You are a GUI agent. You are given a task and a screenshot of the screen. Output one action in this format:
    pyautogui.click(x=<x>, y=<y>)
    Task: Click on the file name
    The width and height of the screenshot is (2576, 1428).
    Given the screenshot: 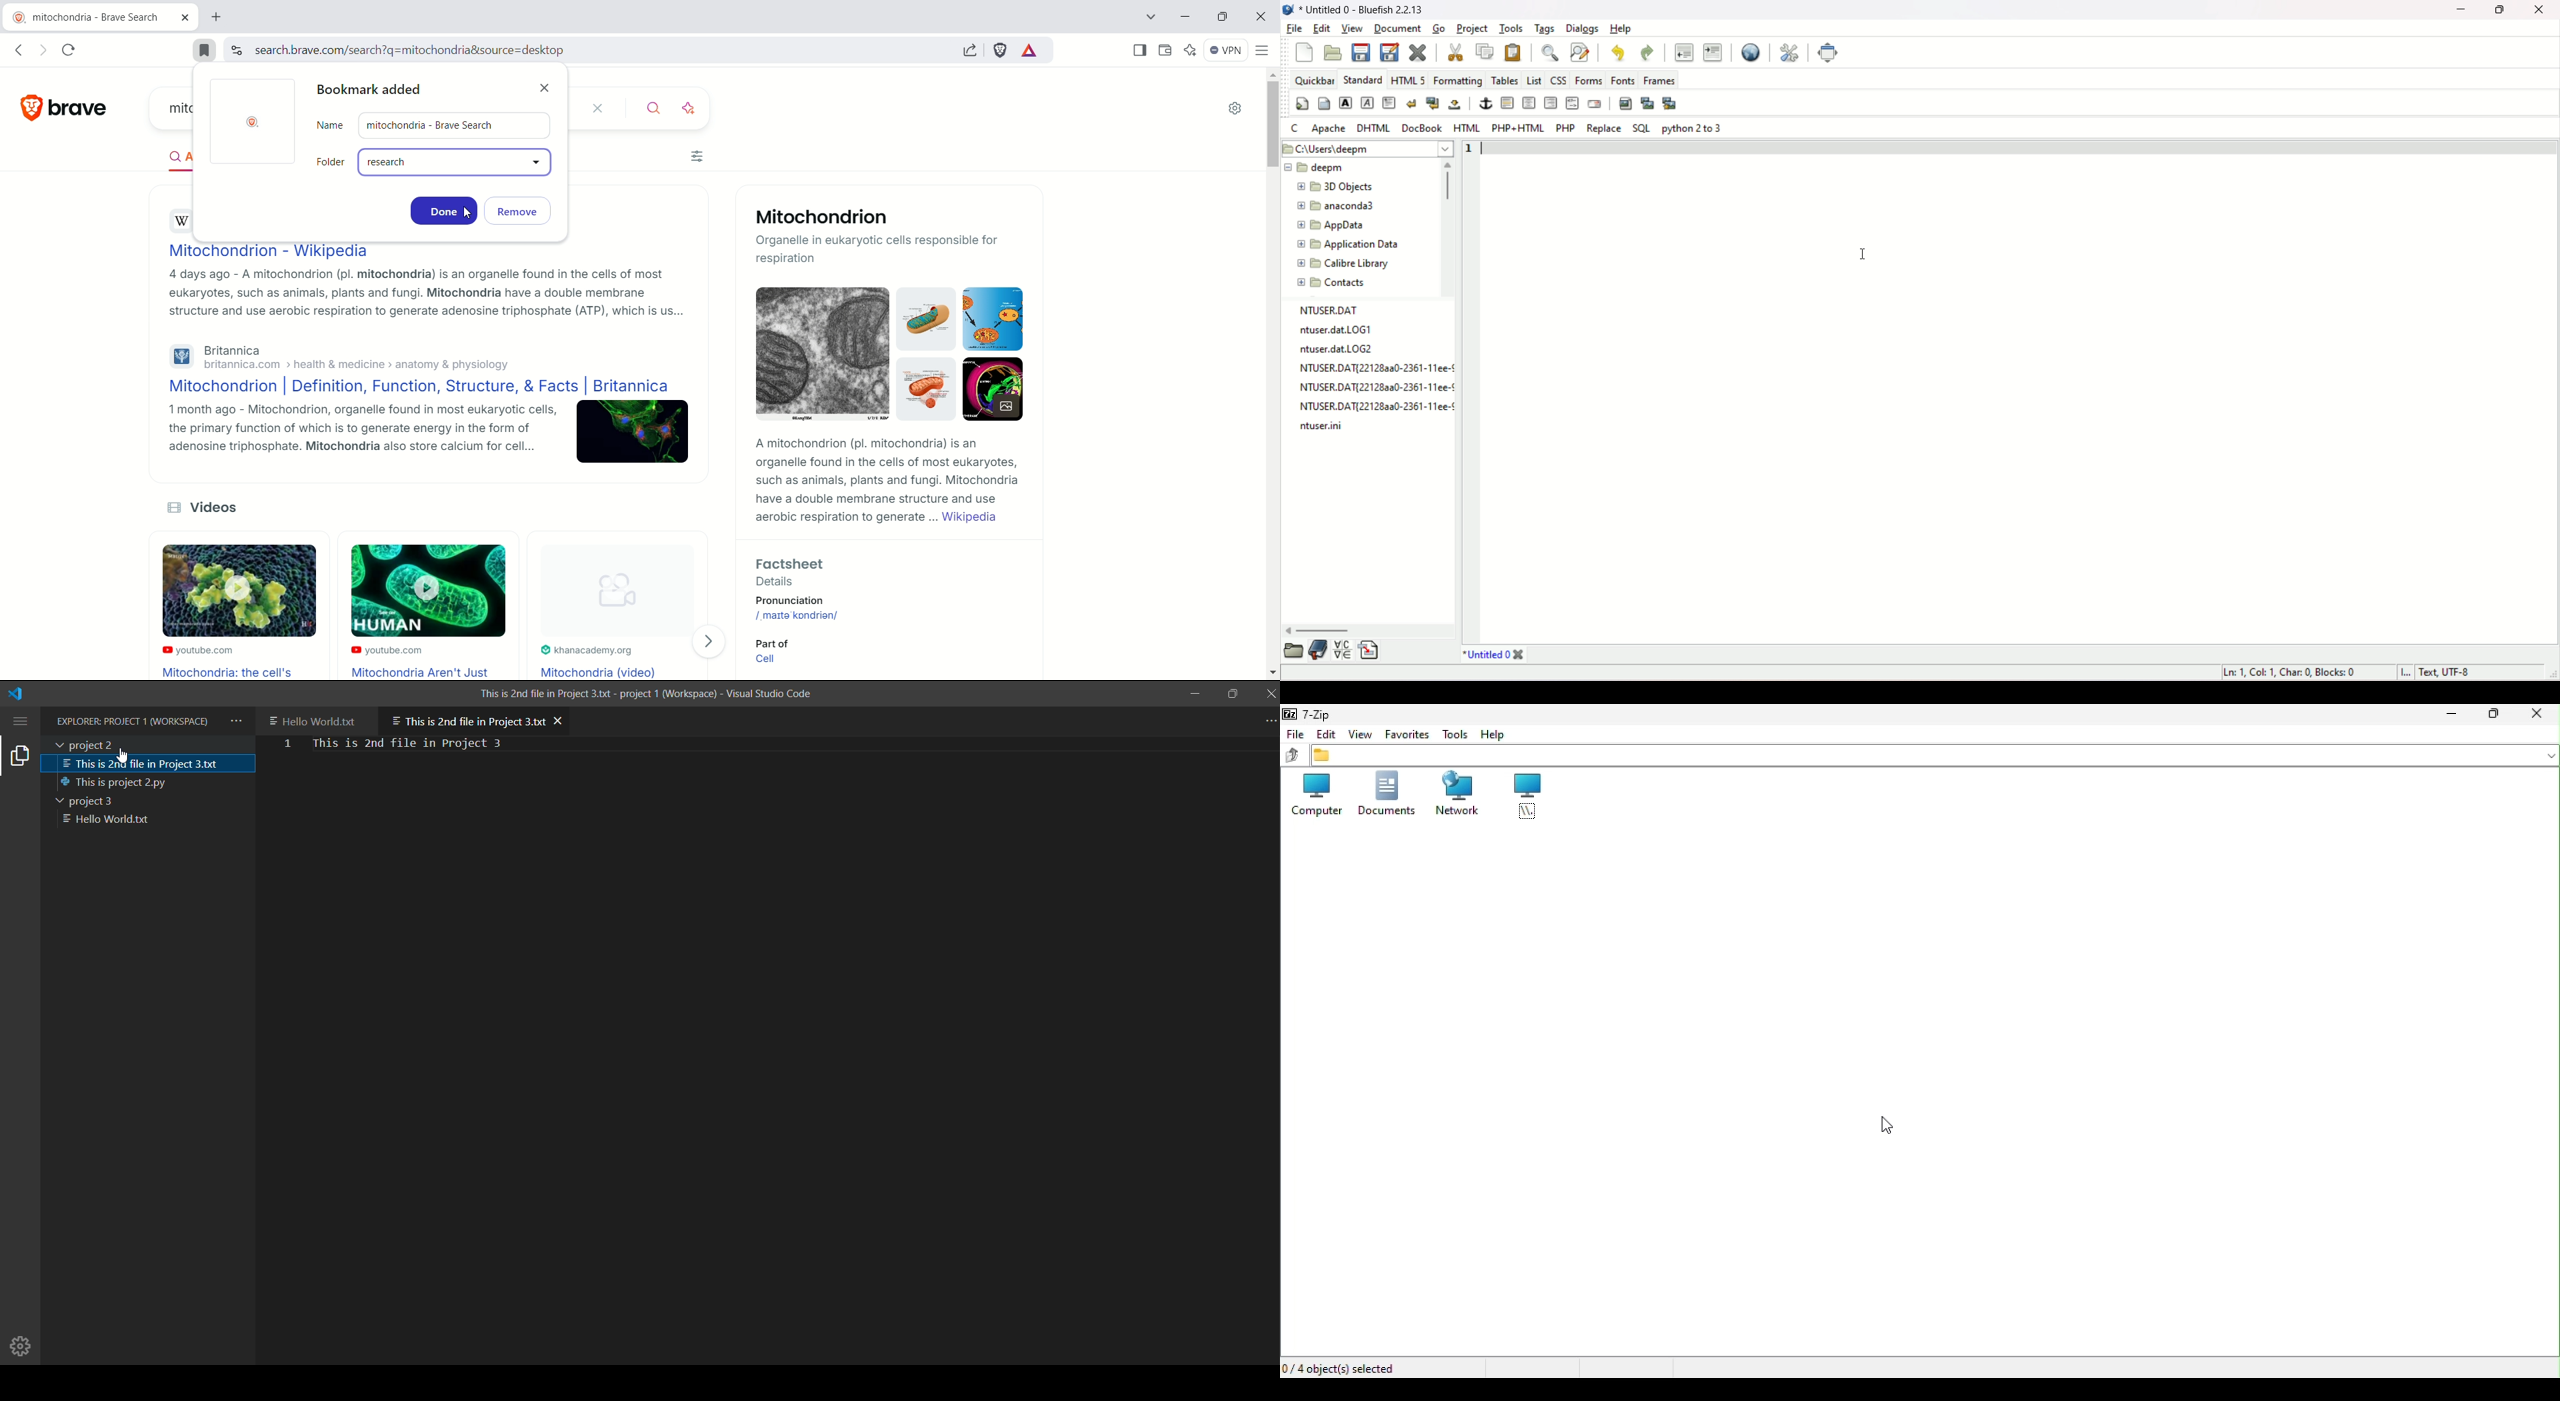 What is the action you would take?
    pyautogui.click(x=1319, y=426)
    